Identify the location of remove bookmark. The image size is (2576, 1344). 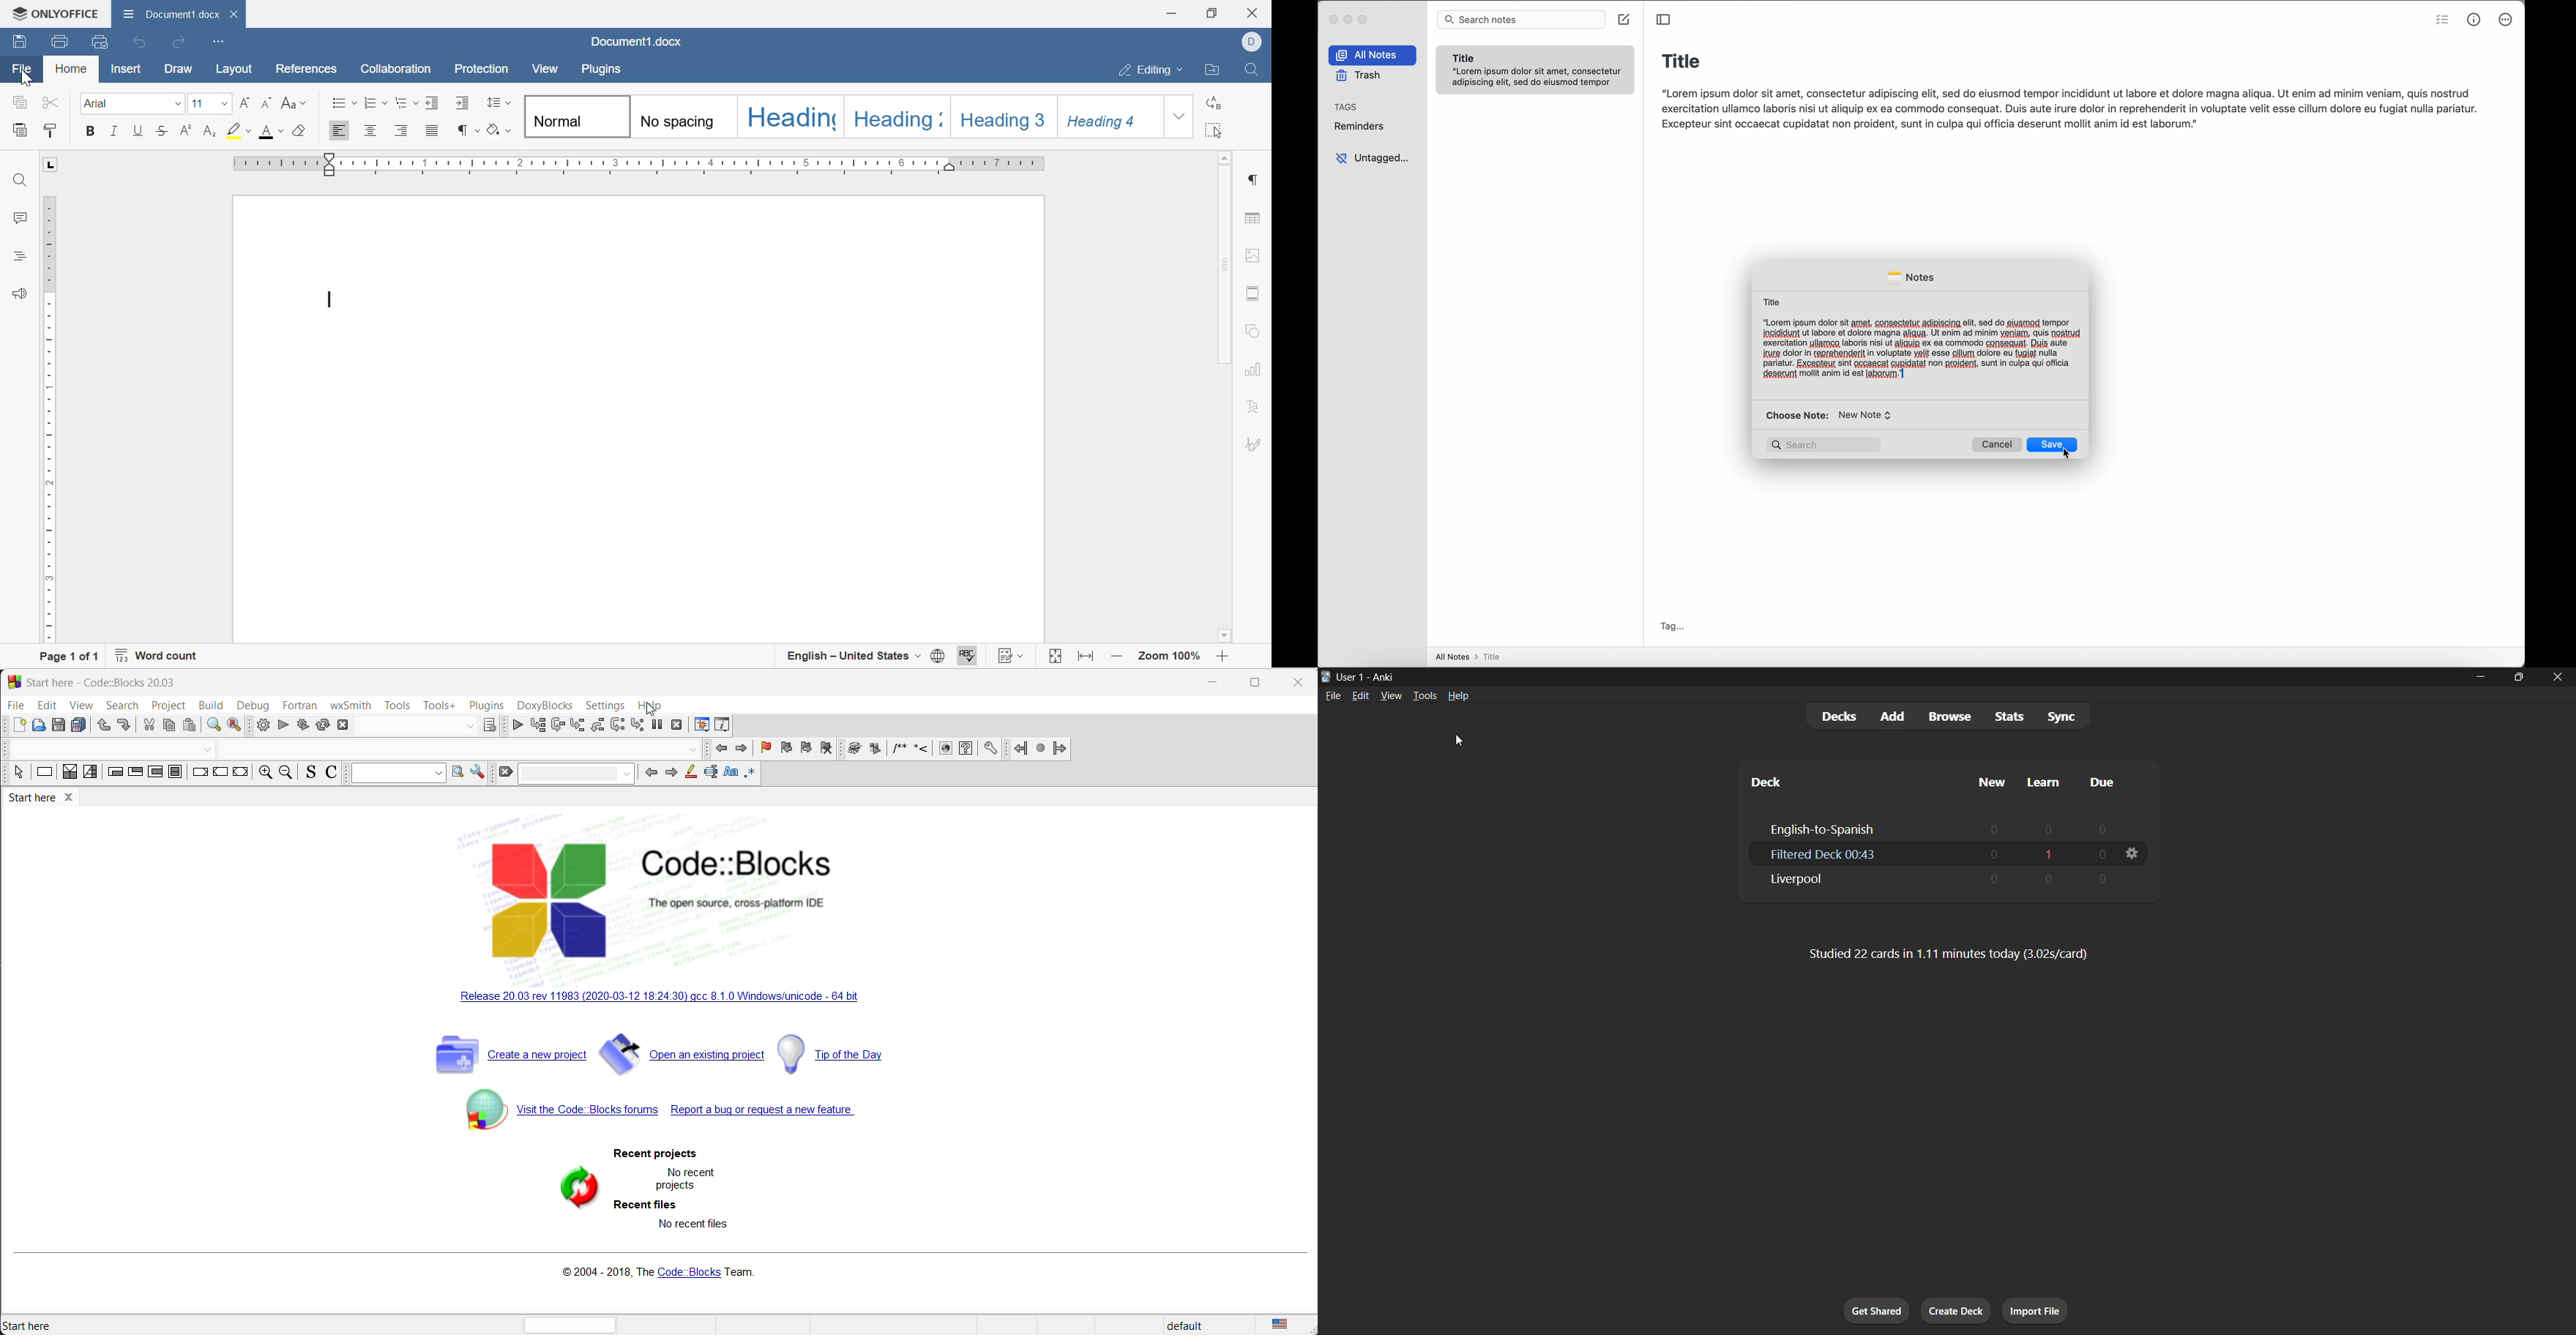
(828, 750).